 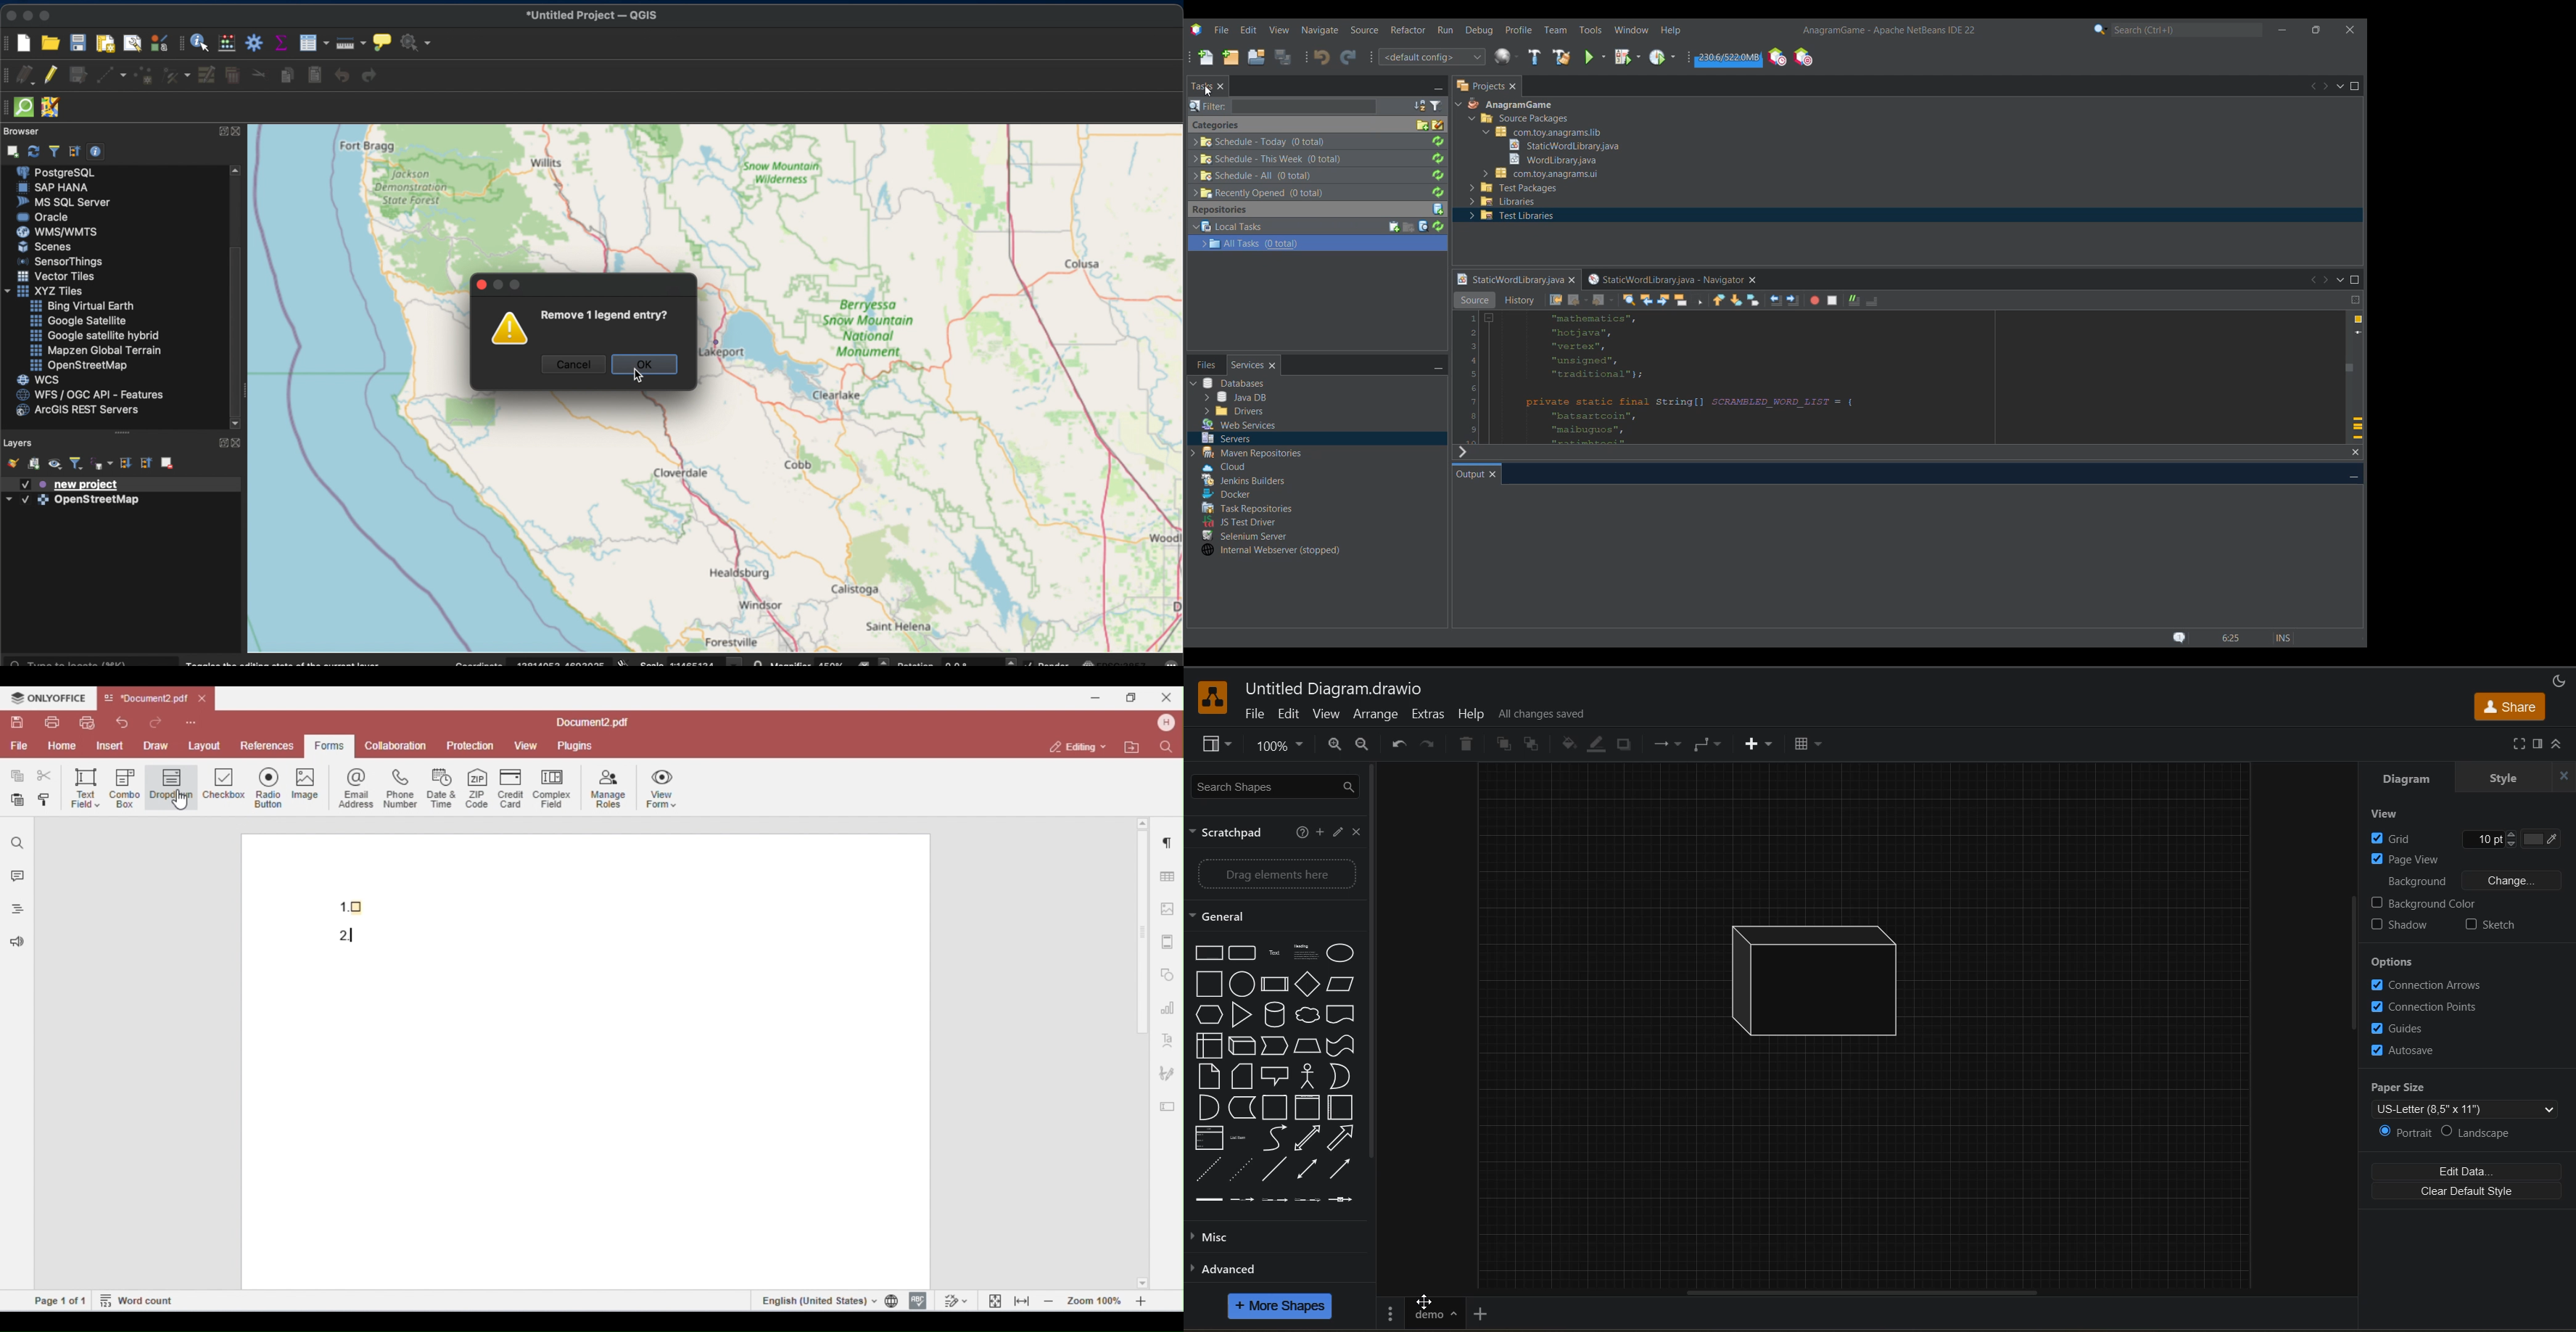 What do you see at coordinates (604, 313) in the screenshot?
I see `remove1 legend entry?` at bounding box center [604, 313].